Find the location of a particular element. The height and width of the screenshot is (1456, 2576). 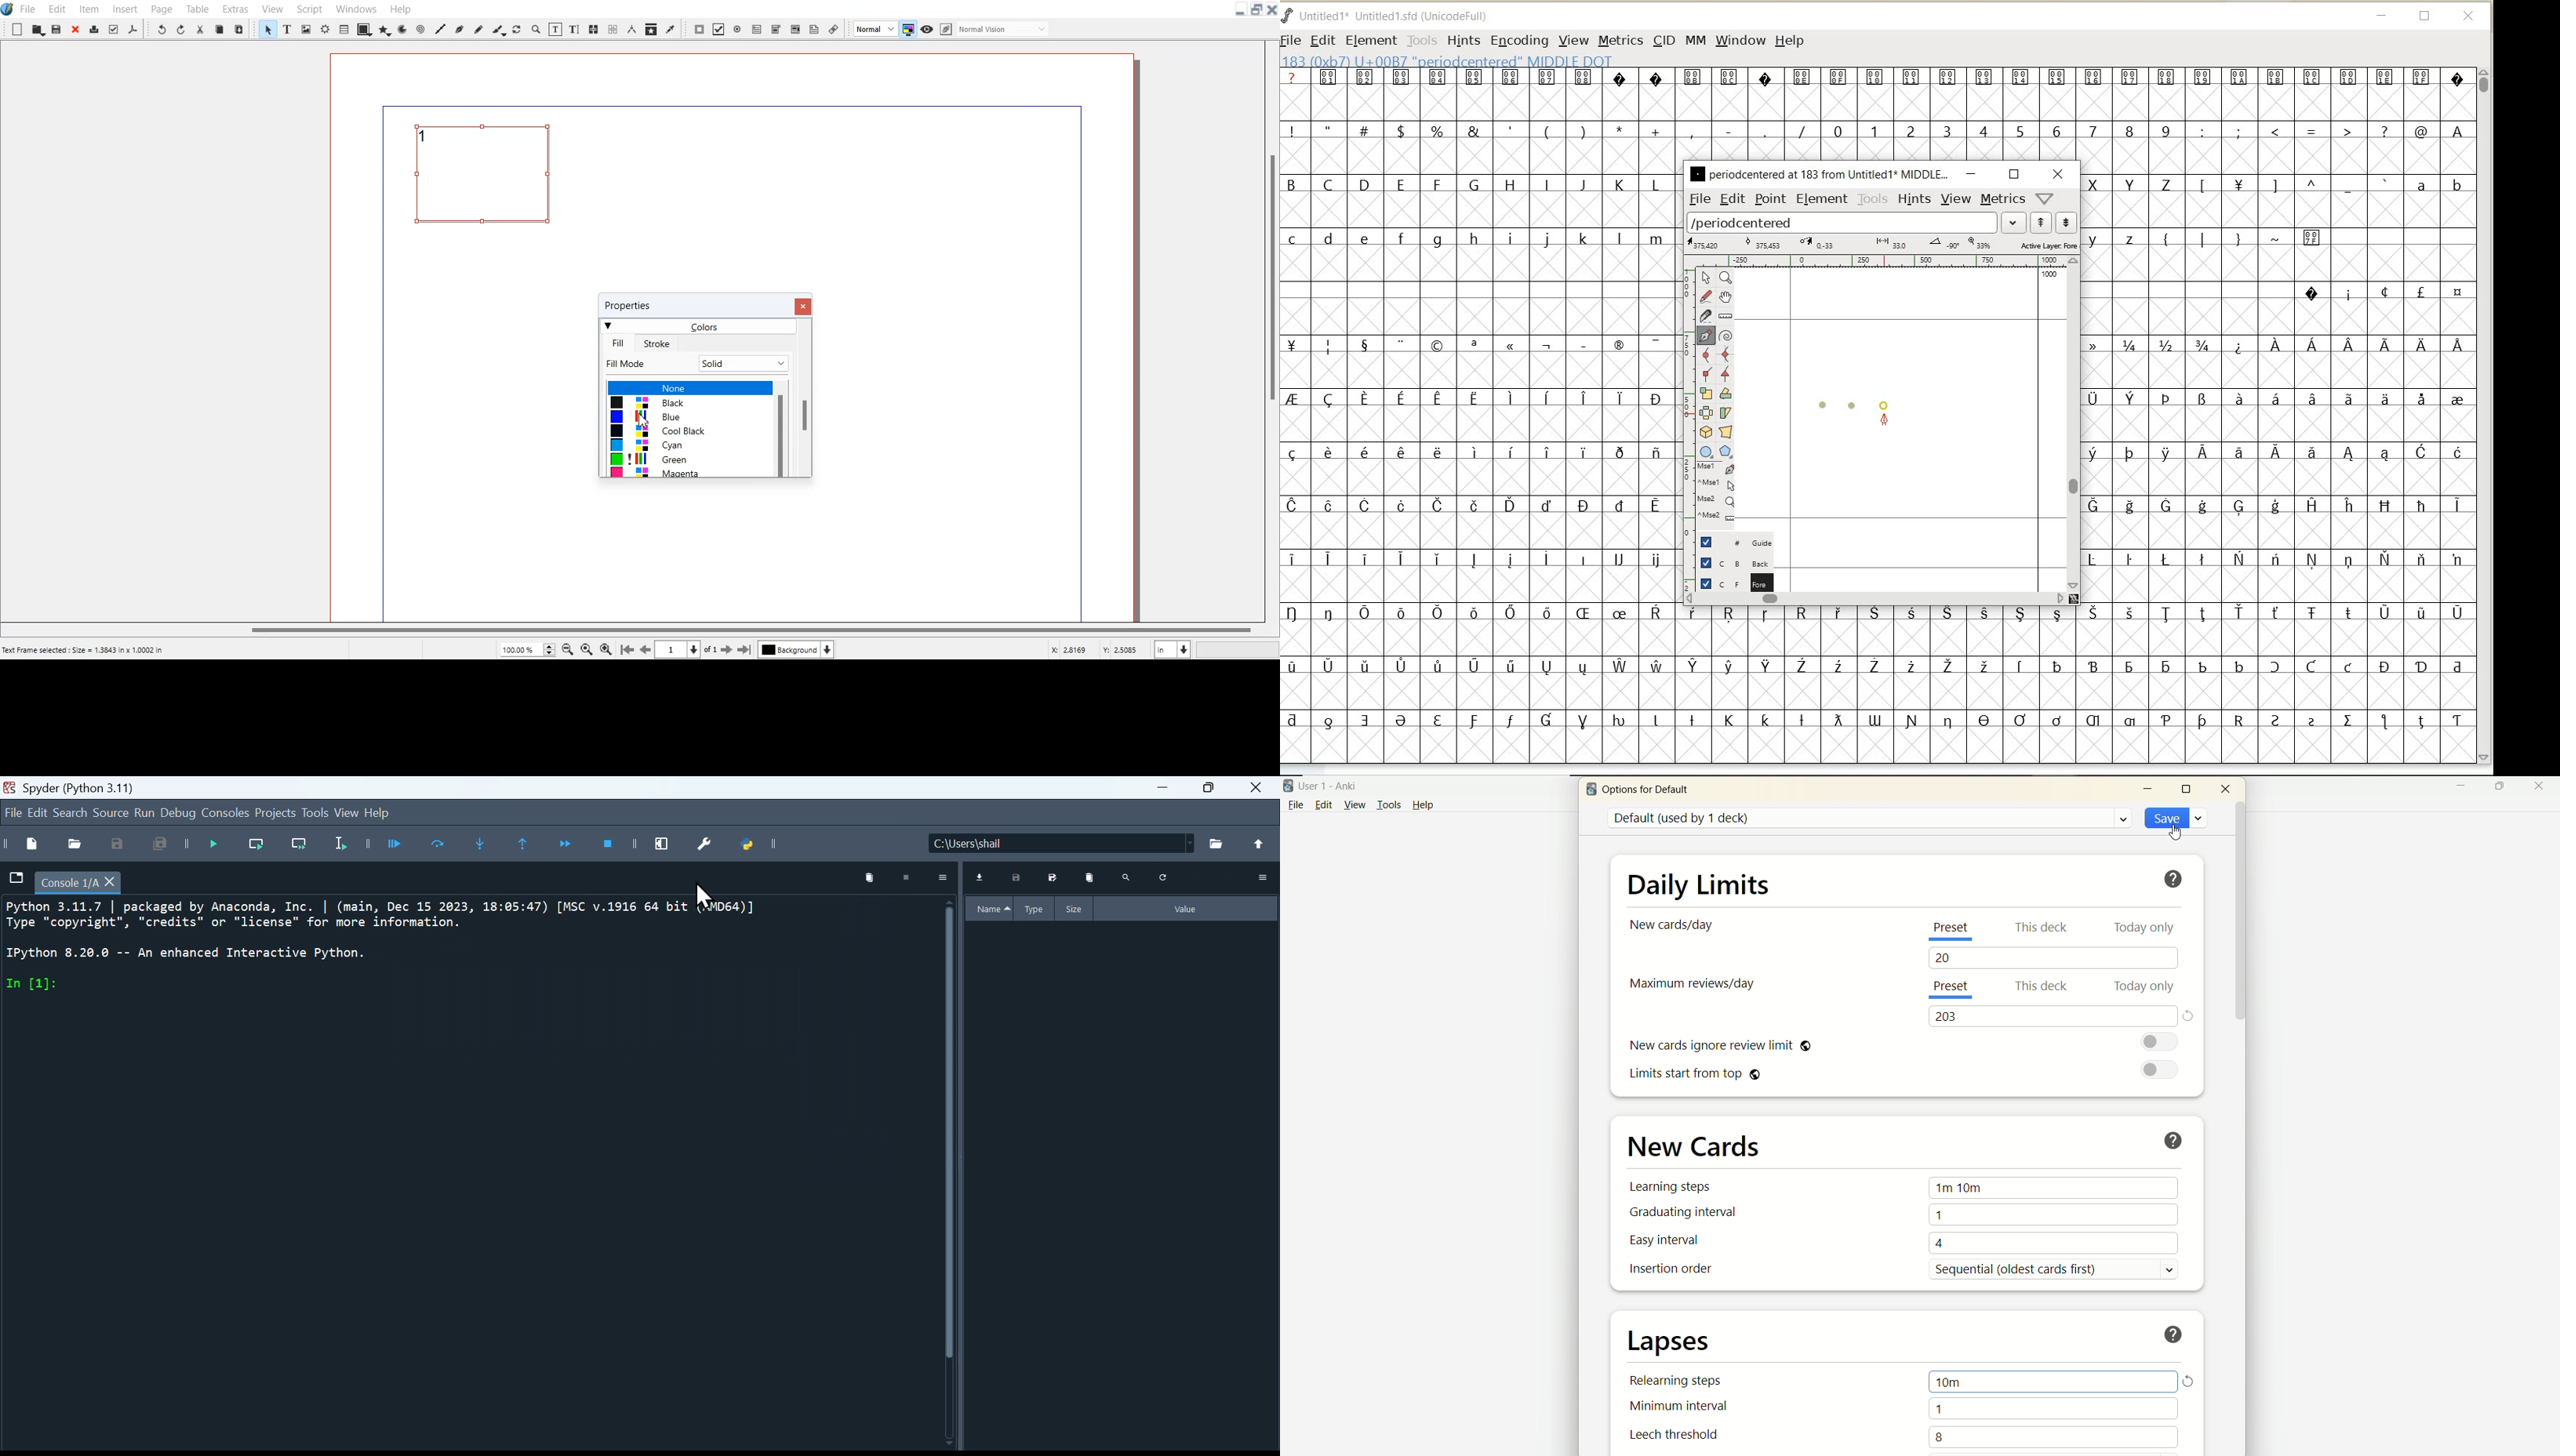

Save is located at coordinates (1019, 876).